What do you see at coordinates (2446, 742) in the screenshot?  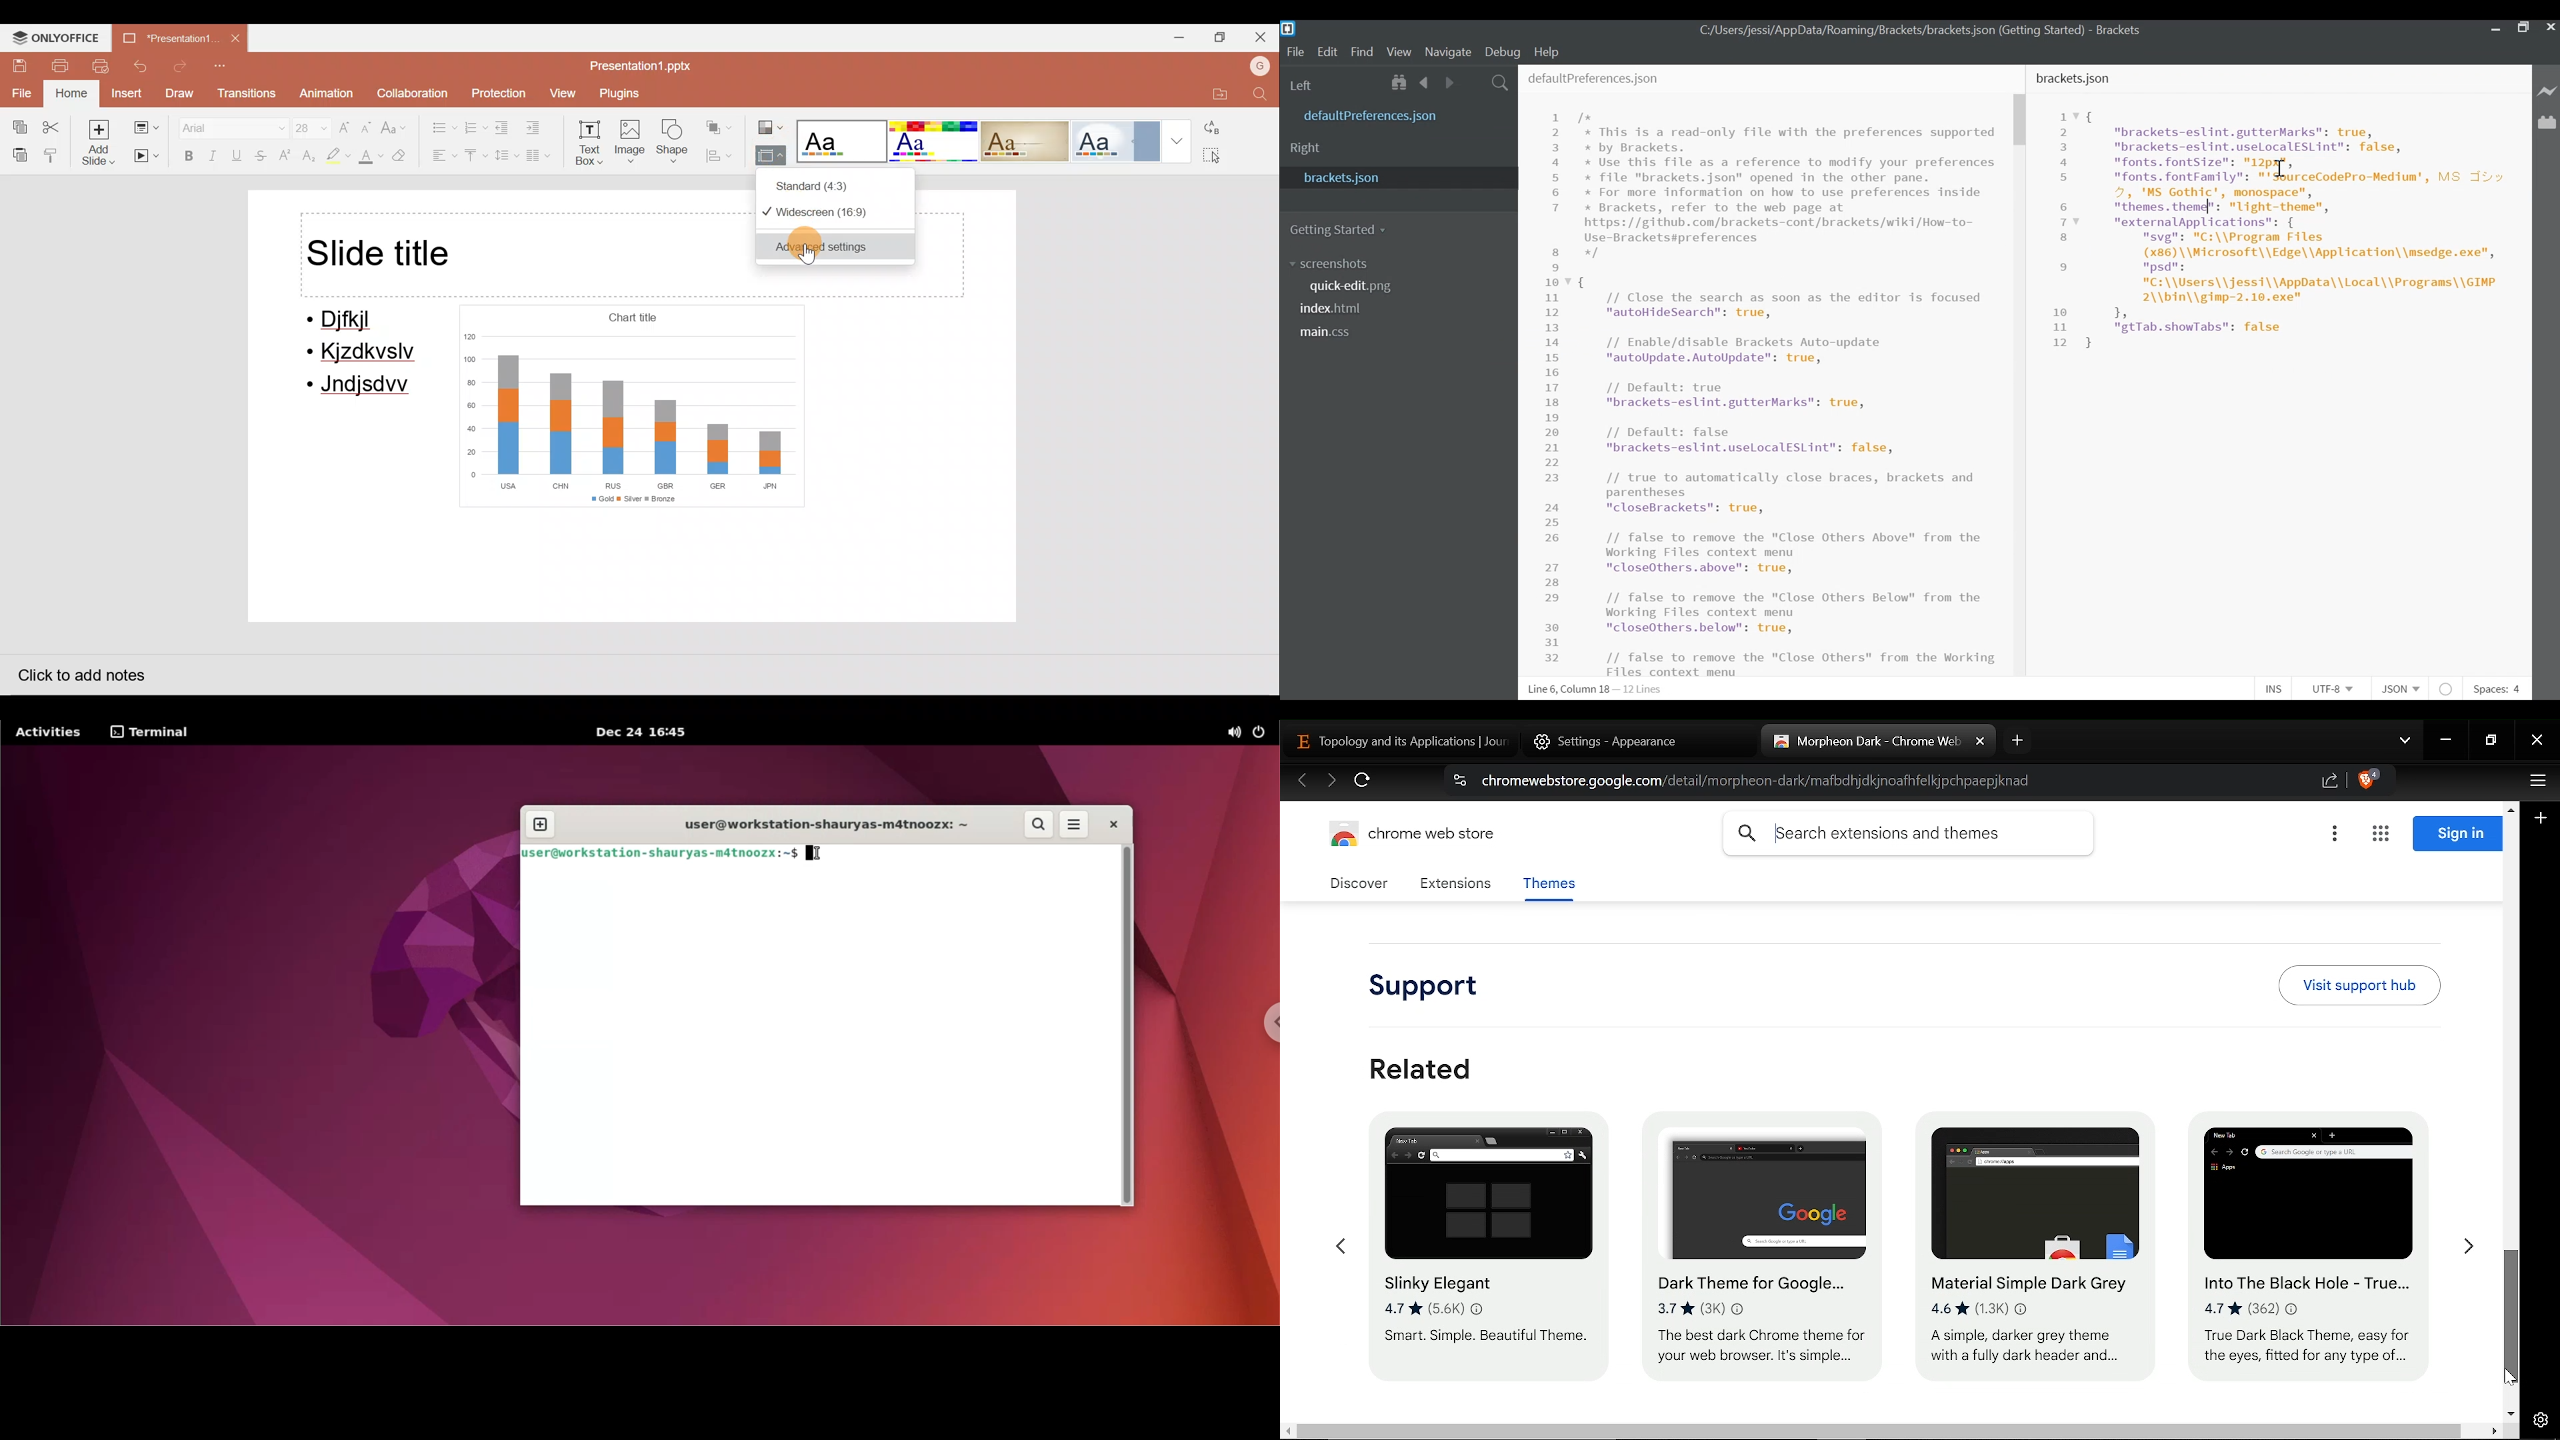 I see `Minimize` at bounding box center [2446, 742].